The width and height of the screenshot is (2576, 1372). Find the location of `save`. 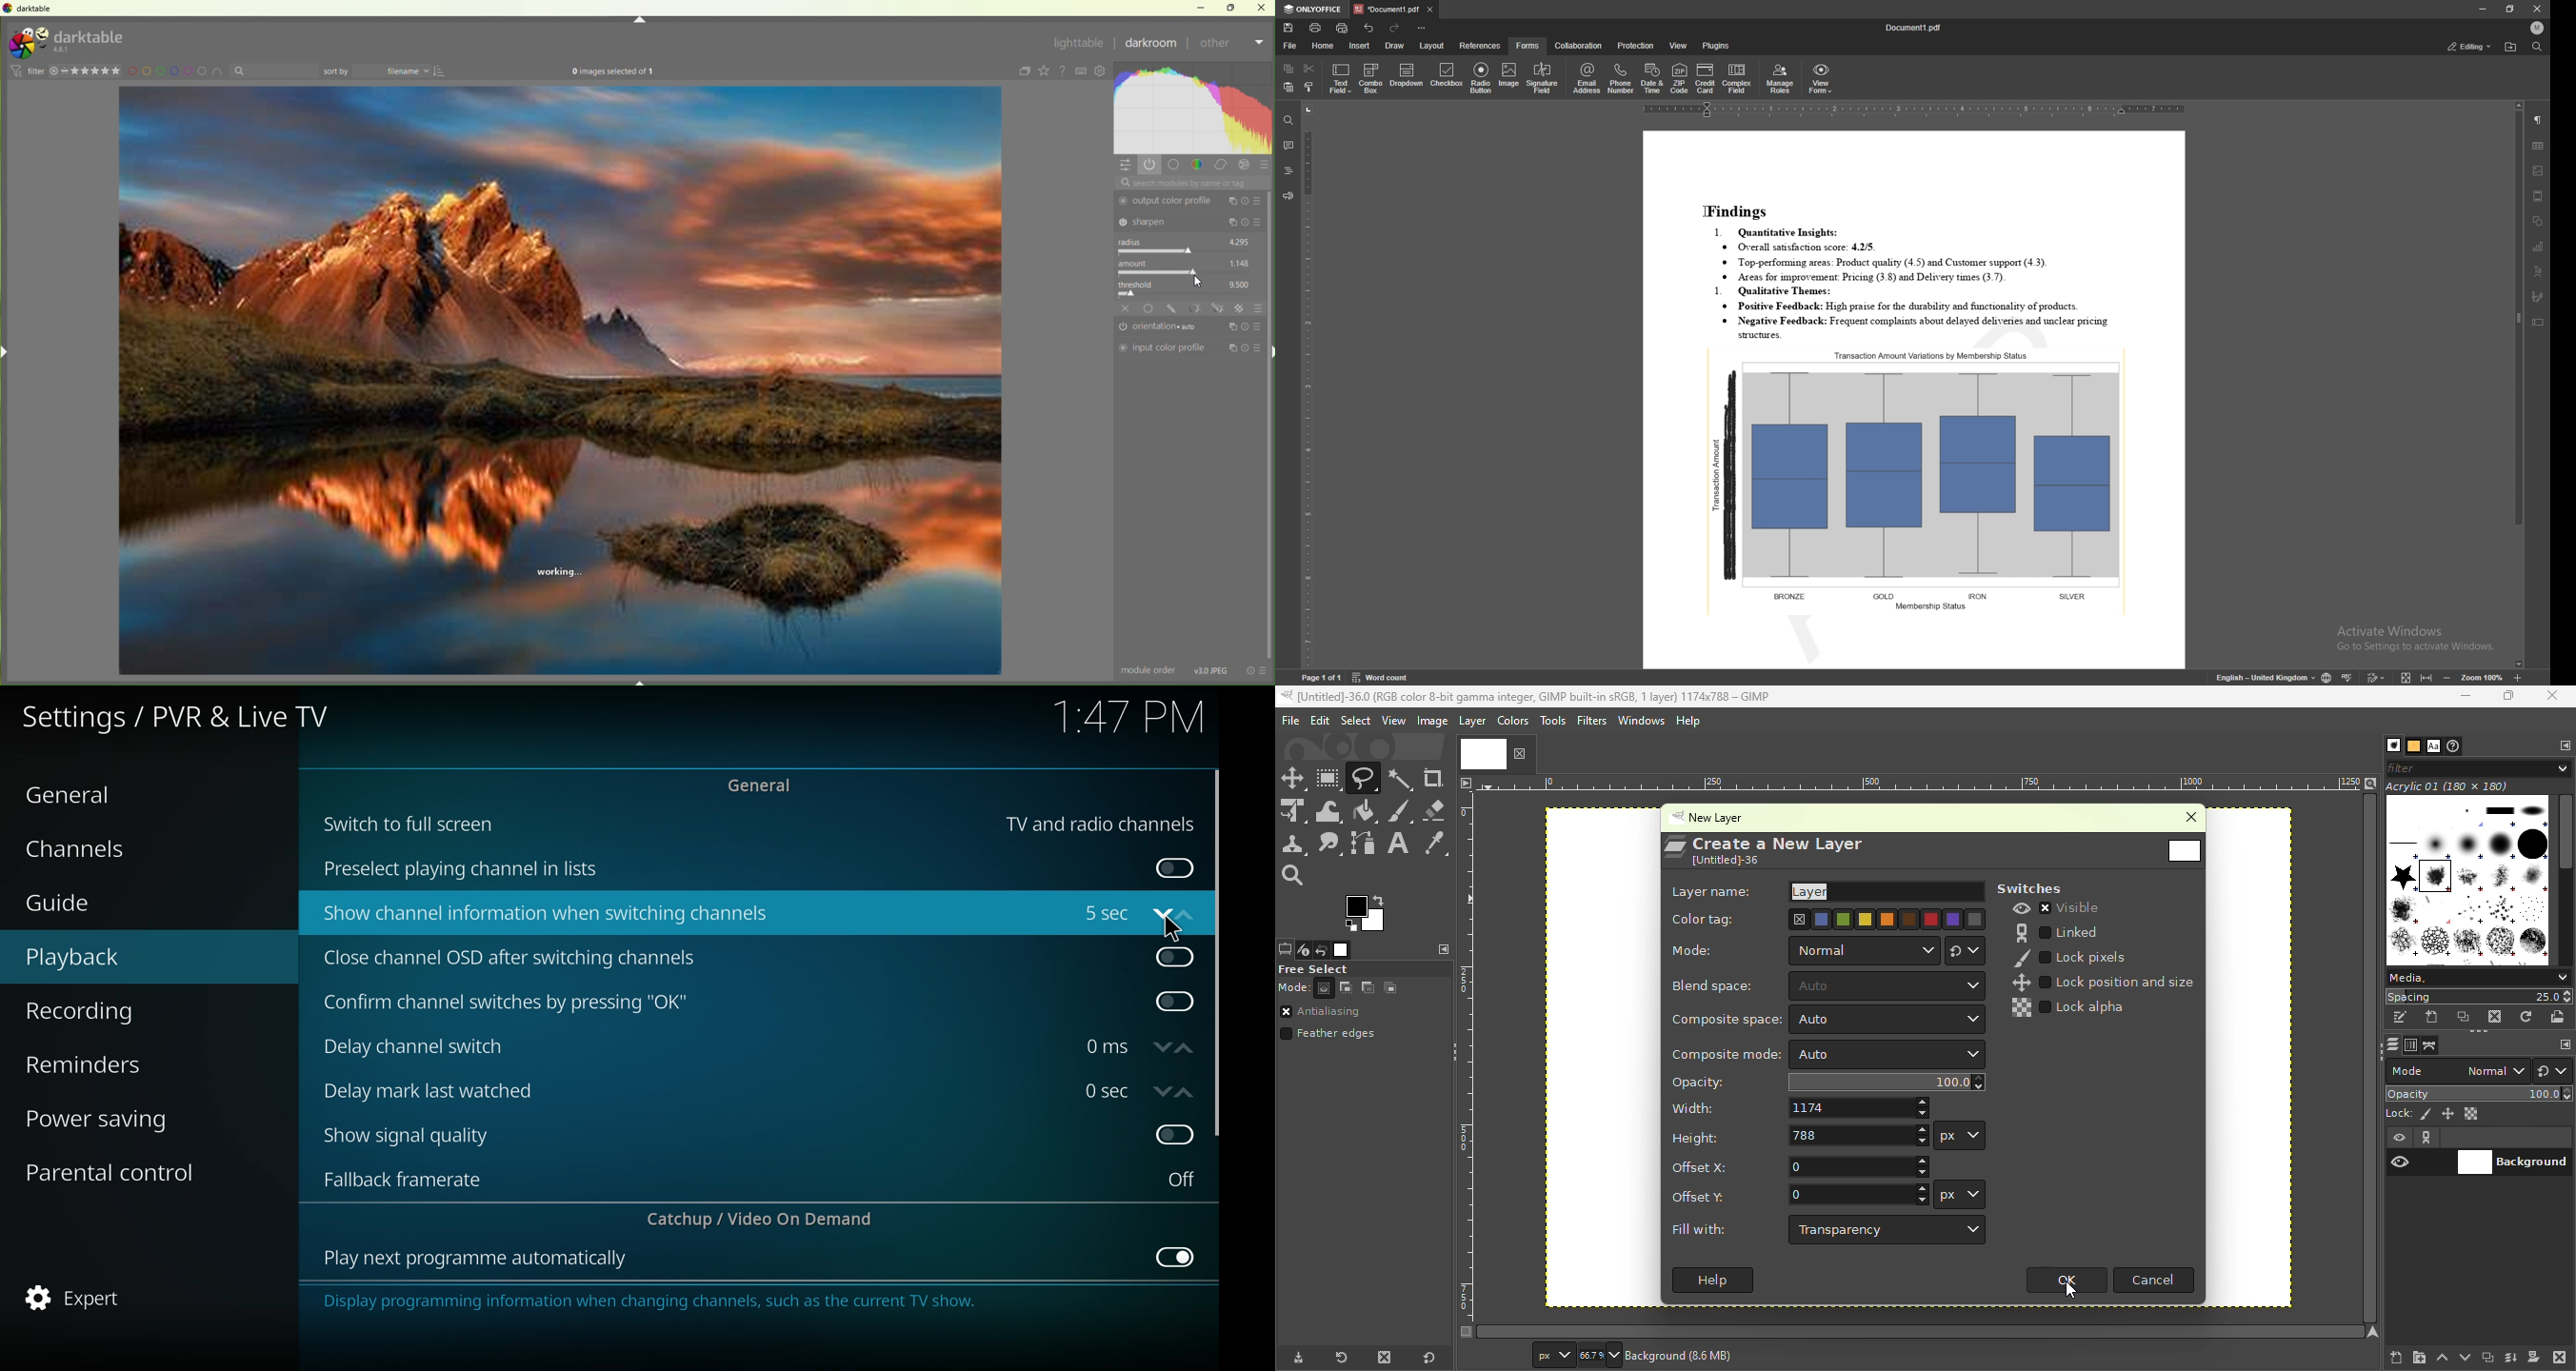

save is located at coordinates (1288, 29).